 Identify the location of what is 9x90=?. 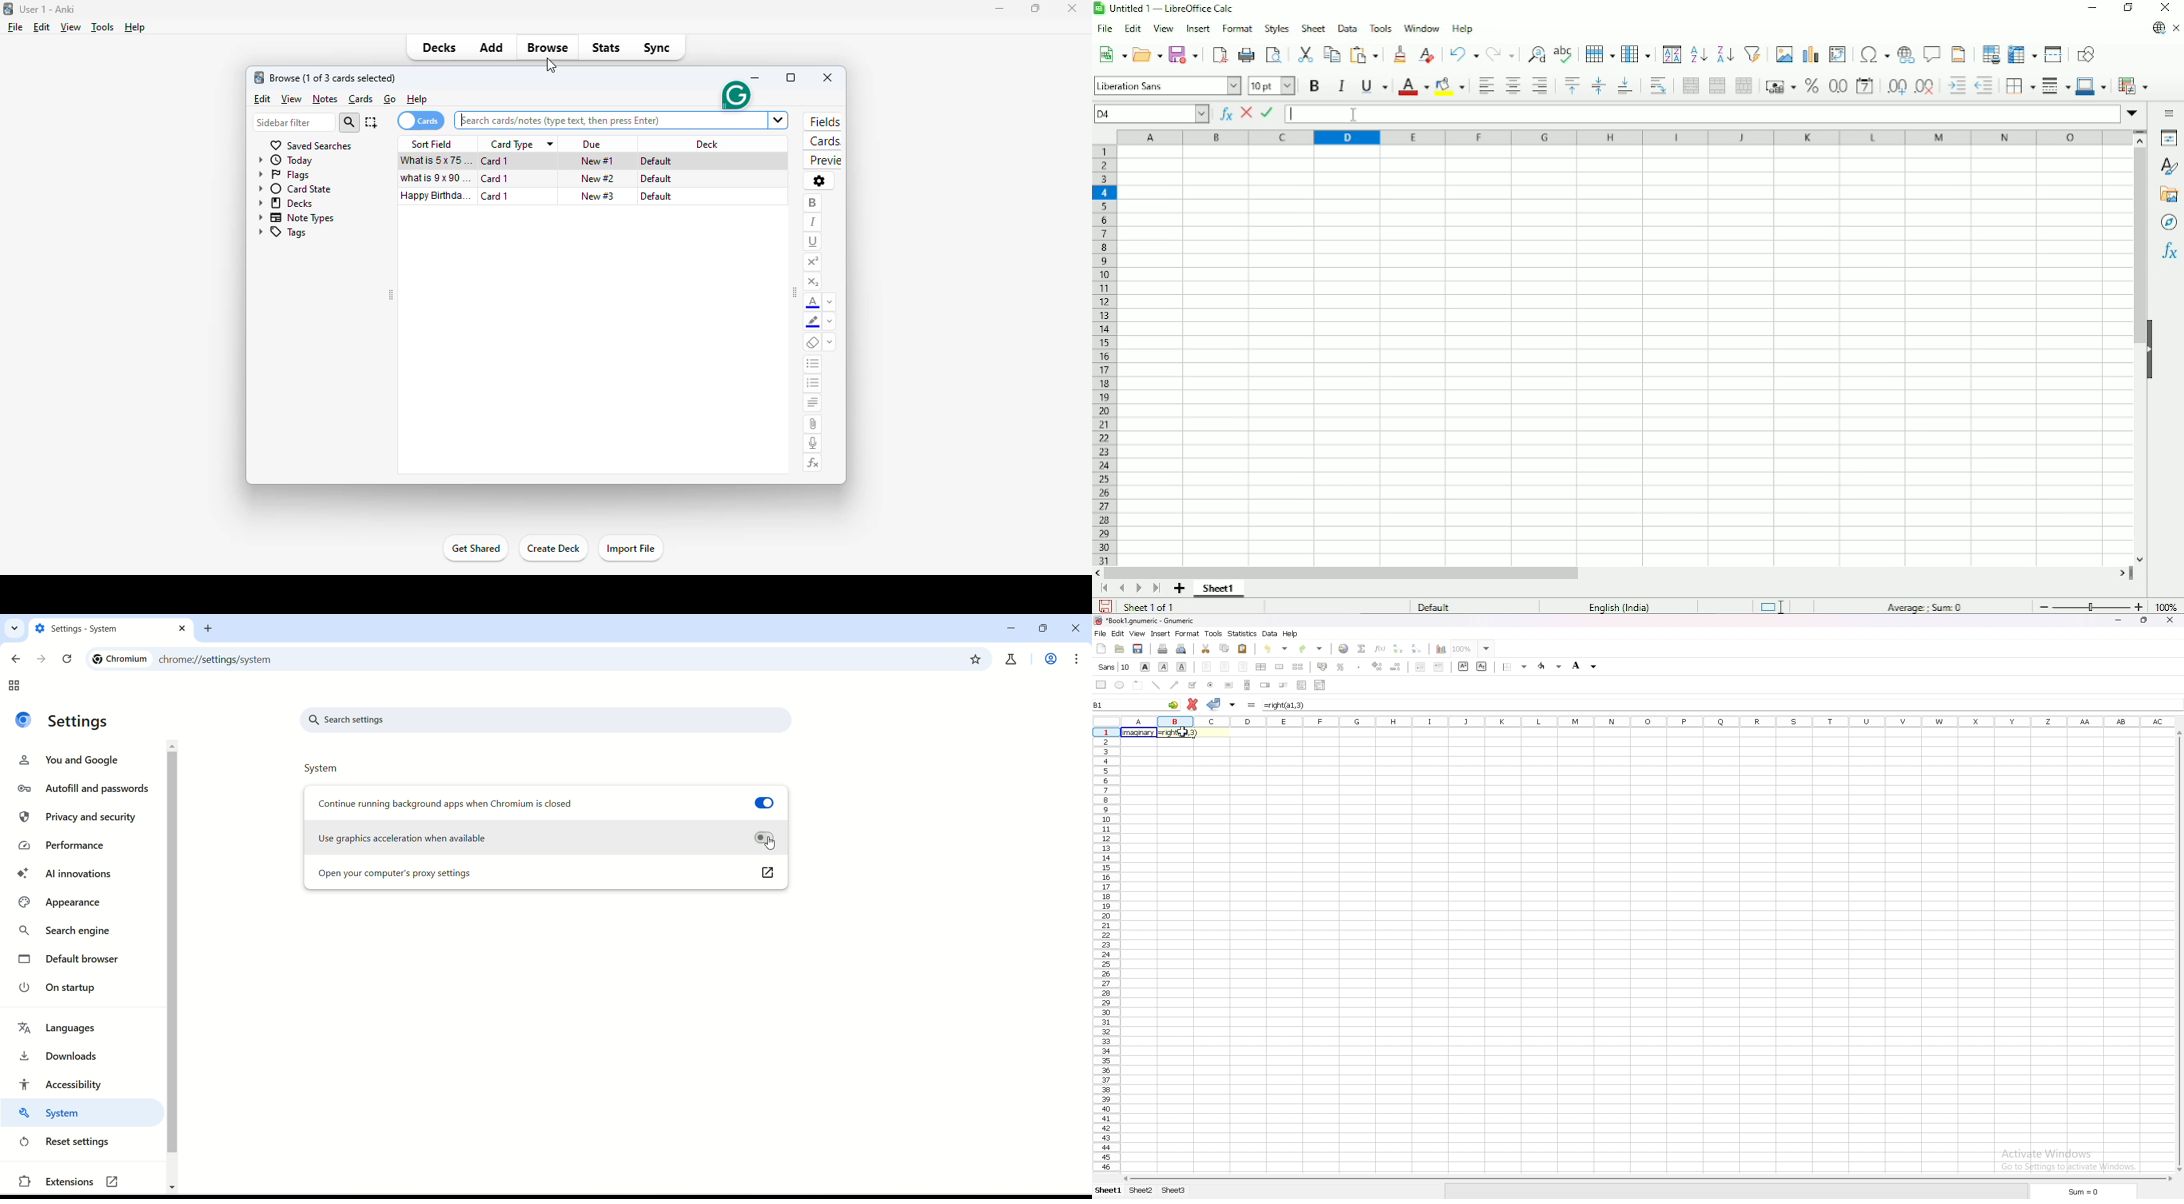
(434, 177).